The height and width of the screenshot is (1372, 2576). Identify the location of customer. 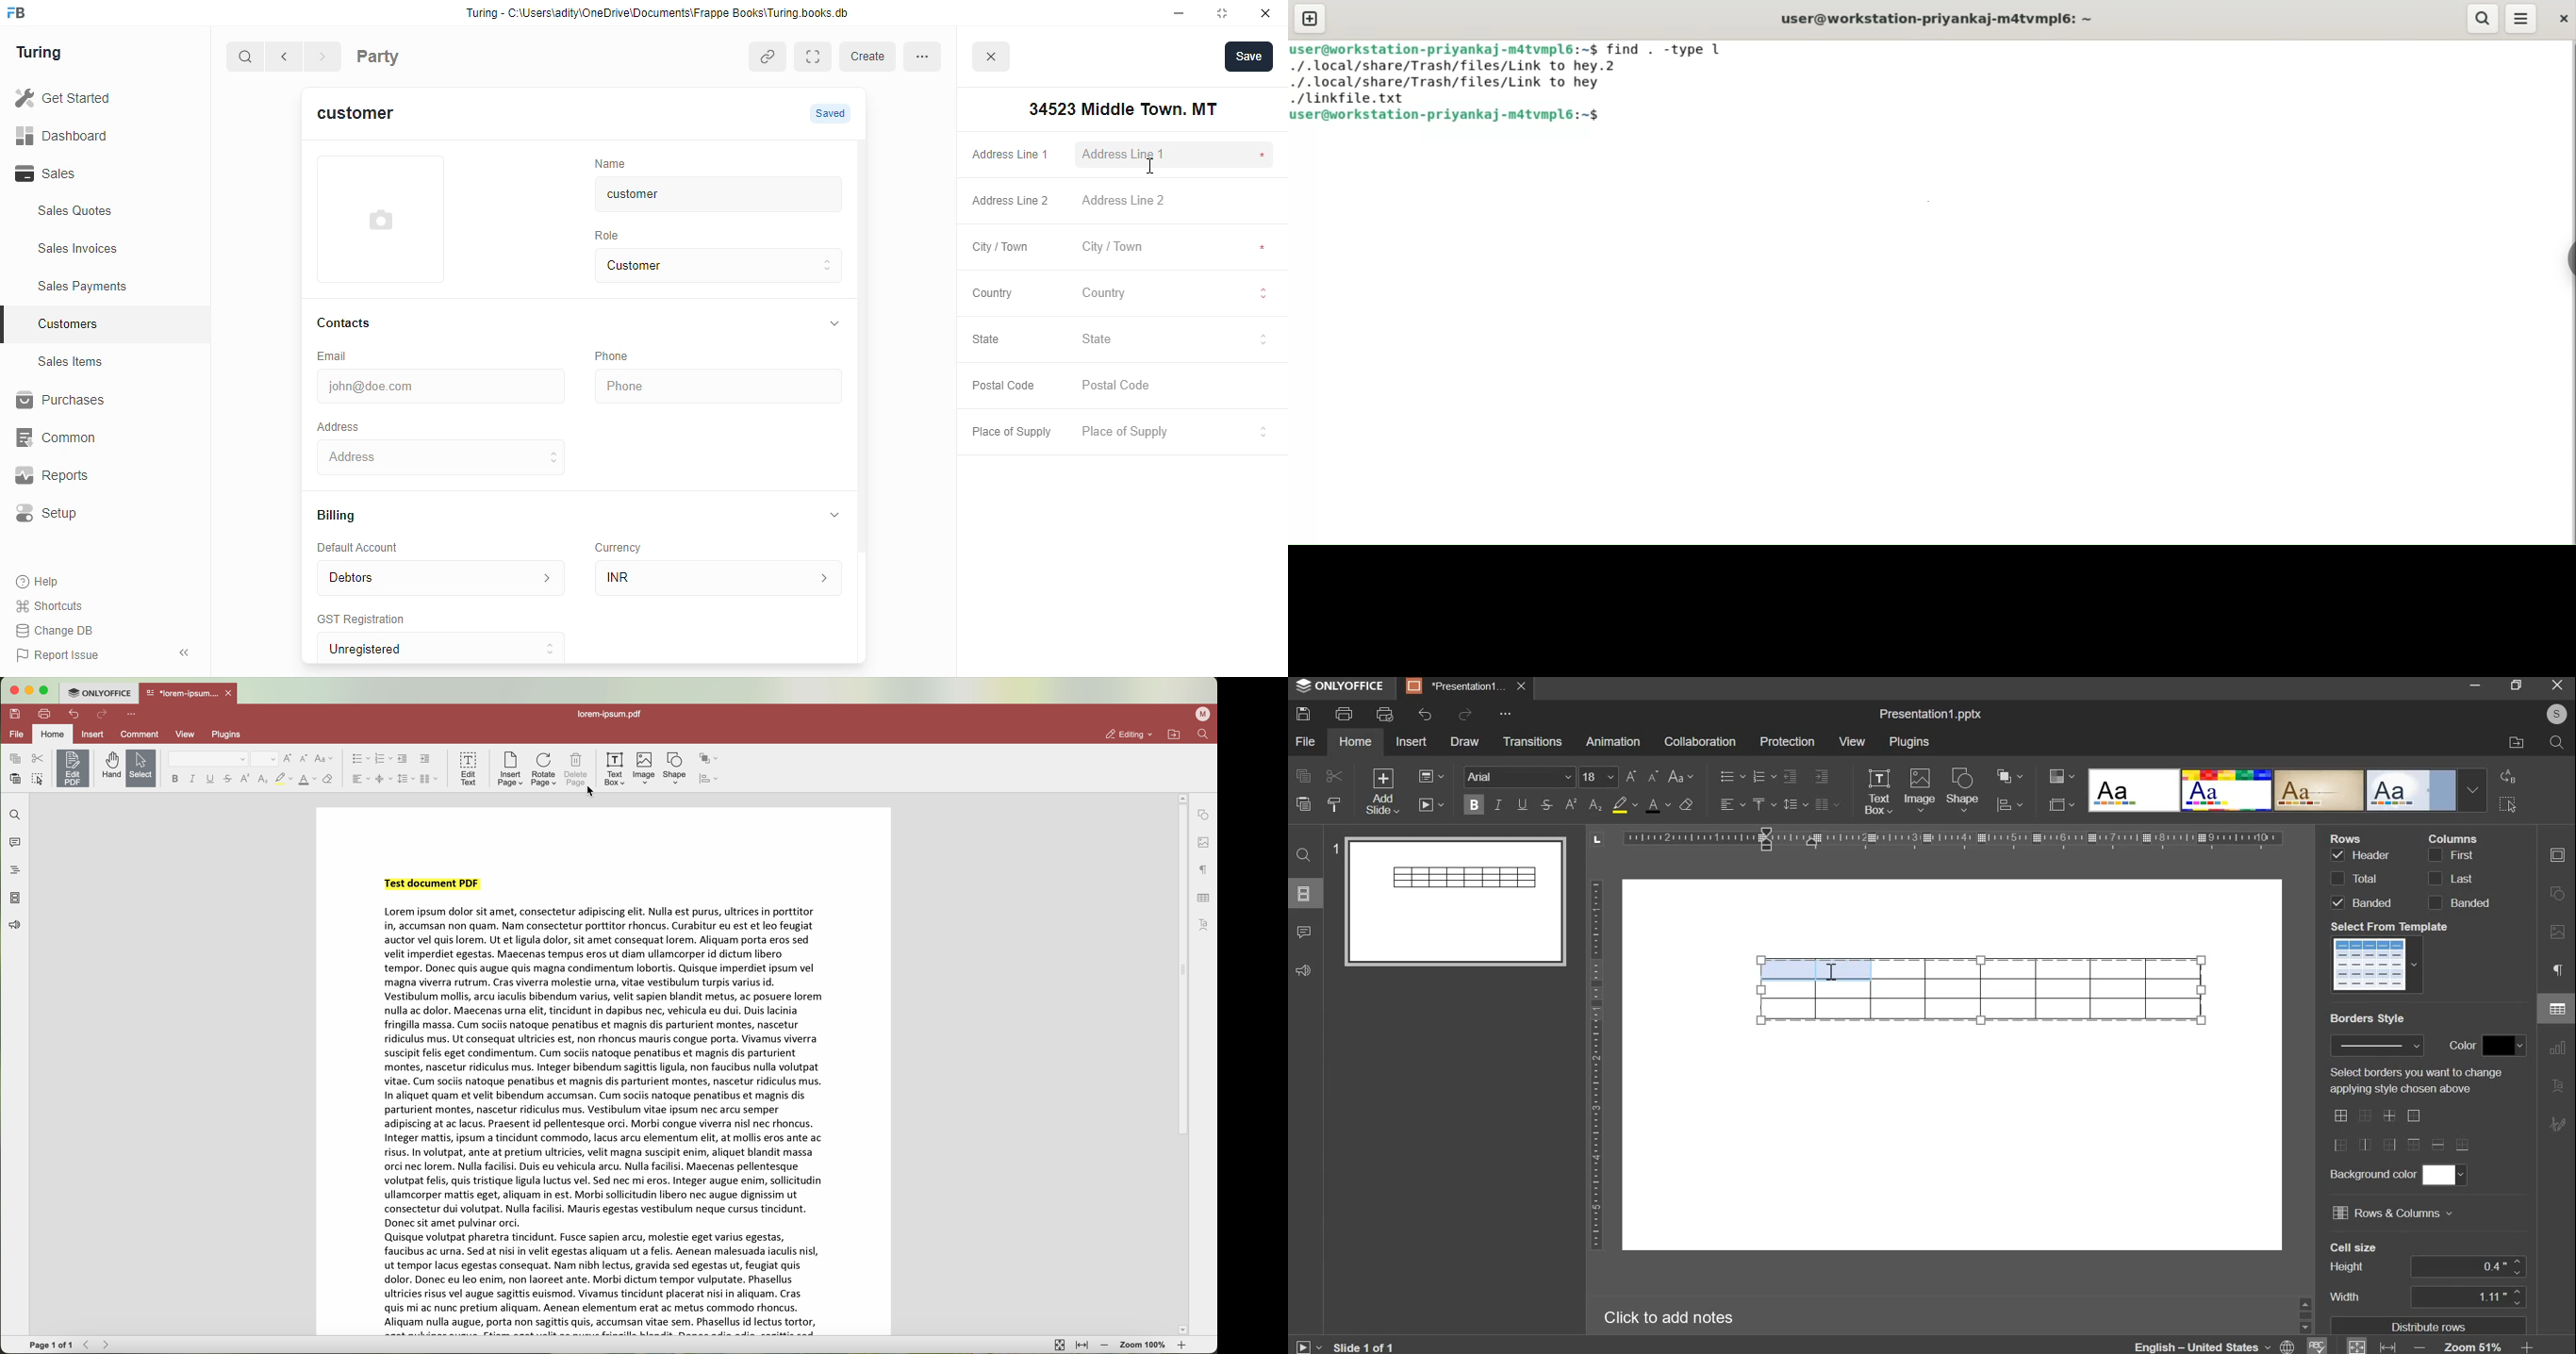
(703, 194).